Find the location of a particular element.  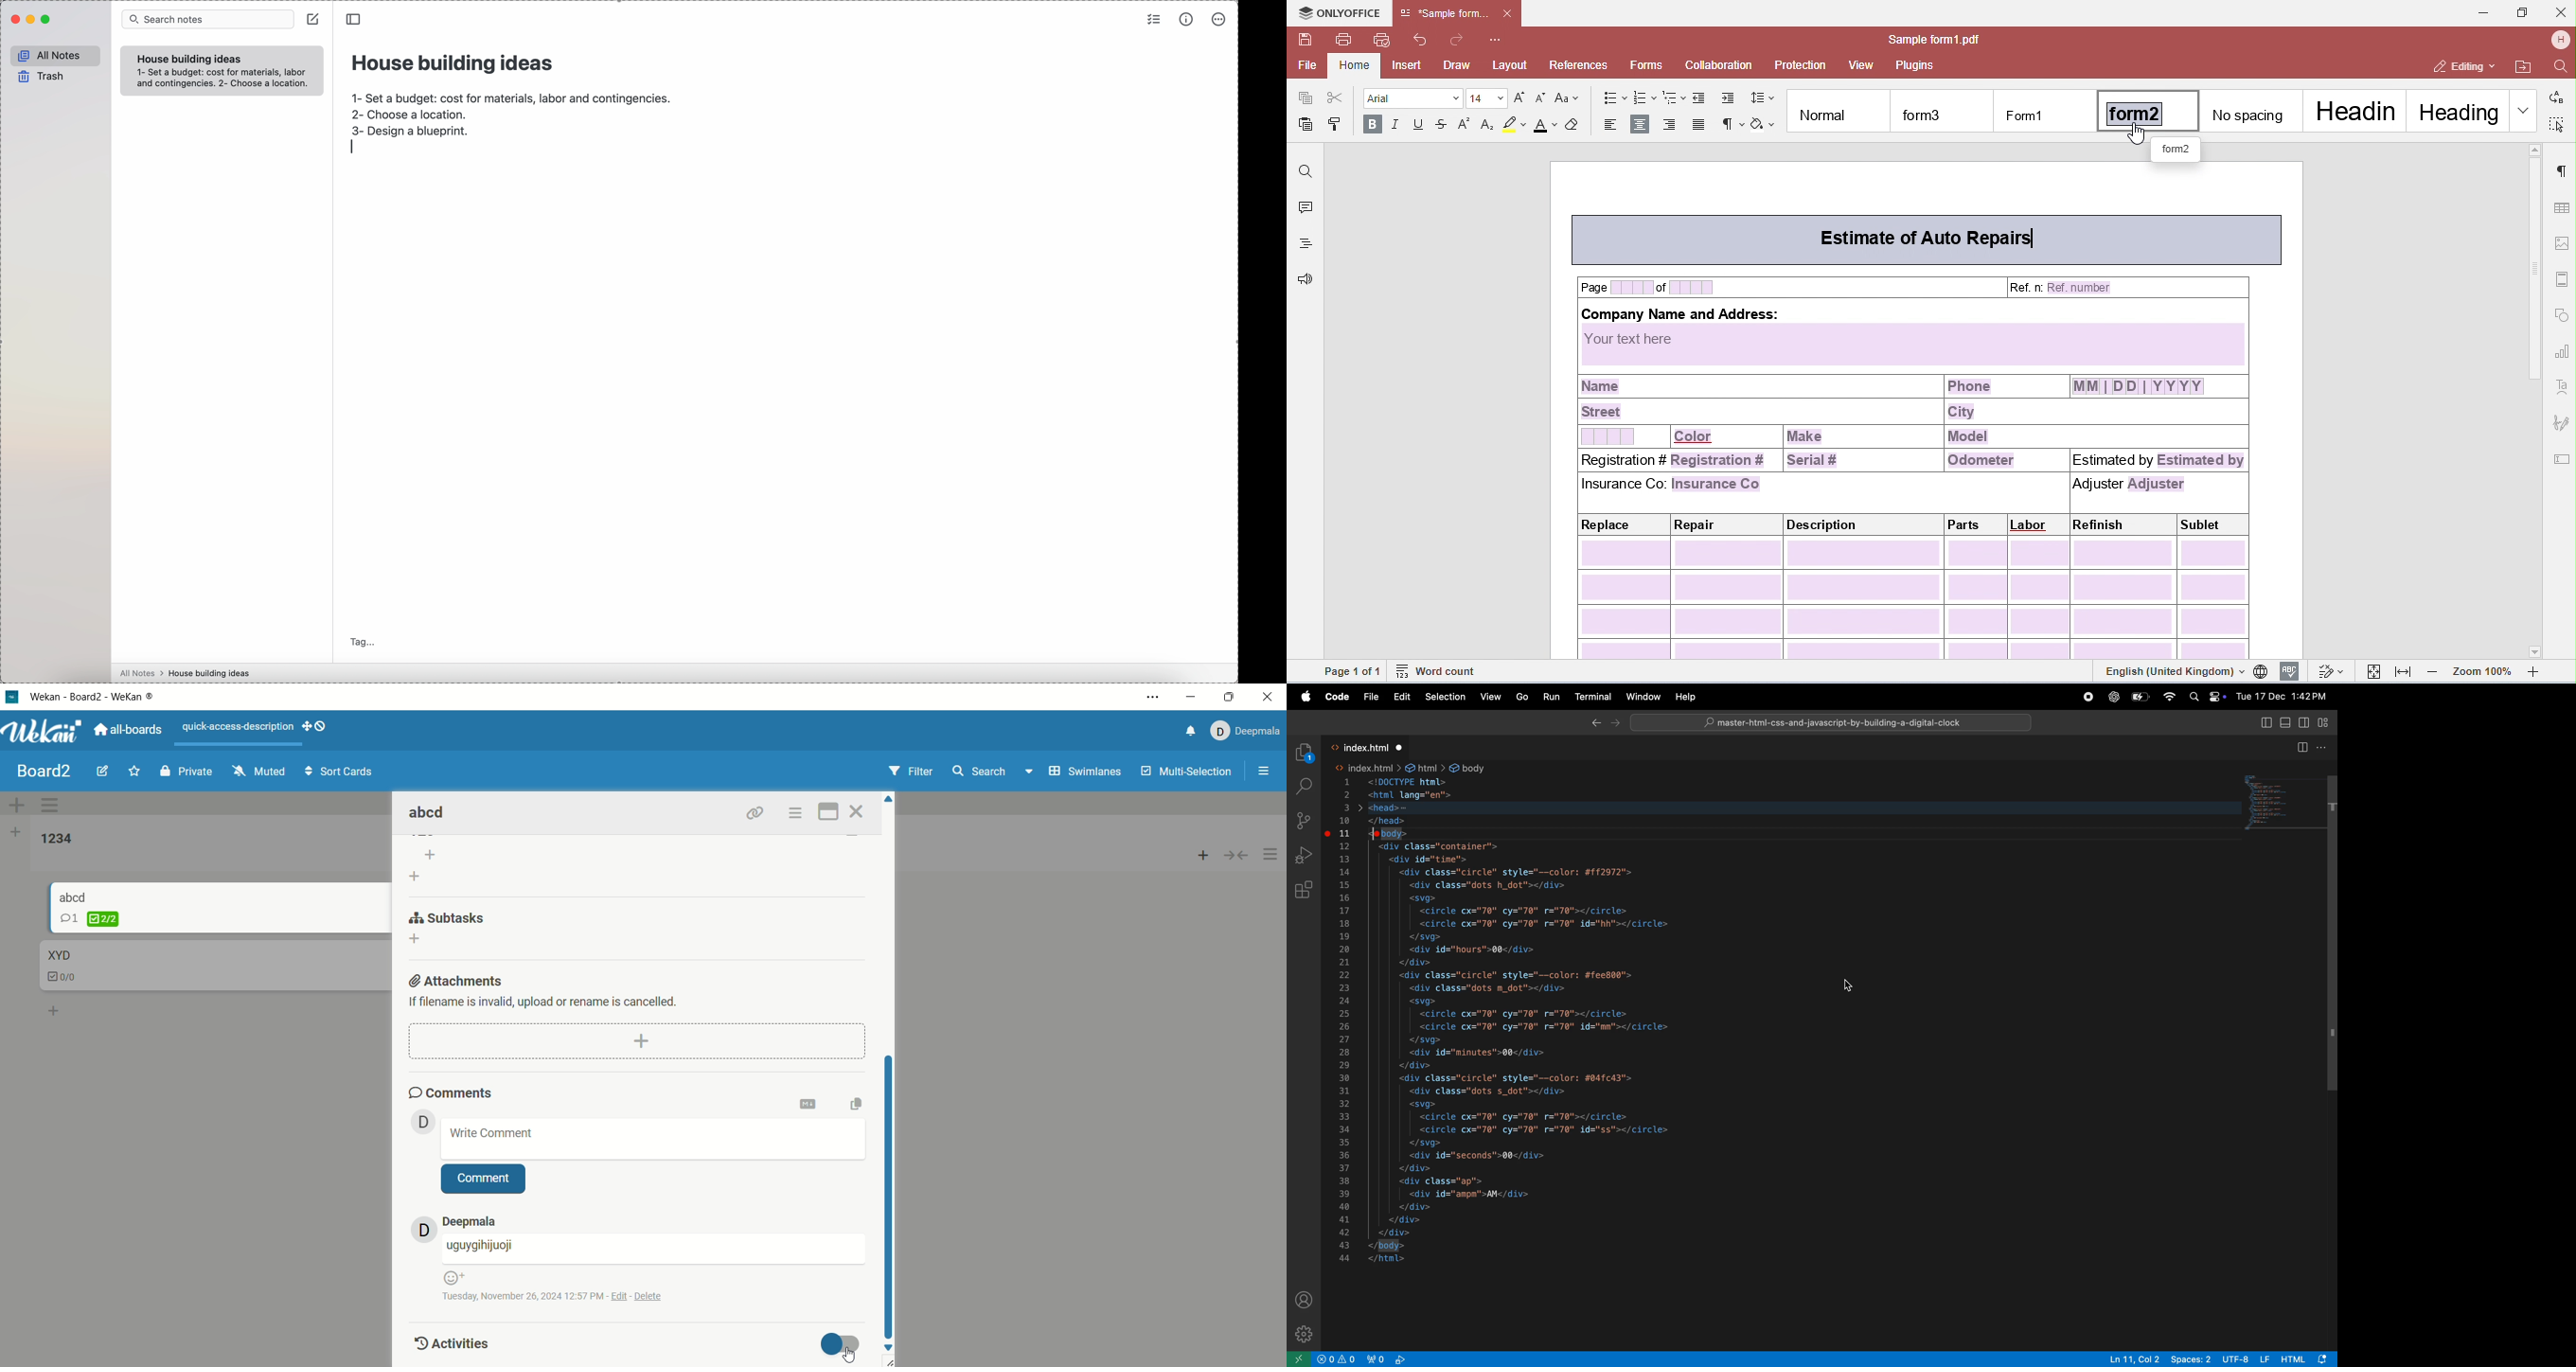

all notes is located at coordinates (56, 56).